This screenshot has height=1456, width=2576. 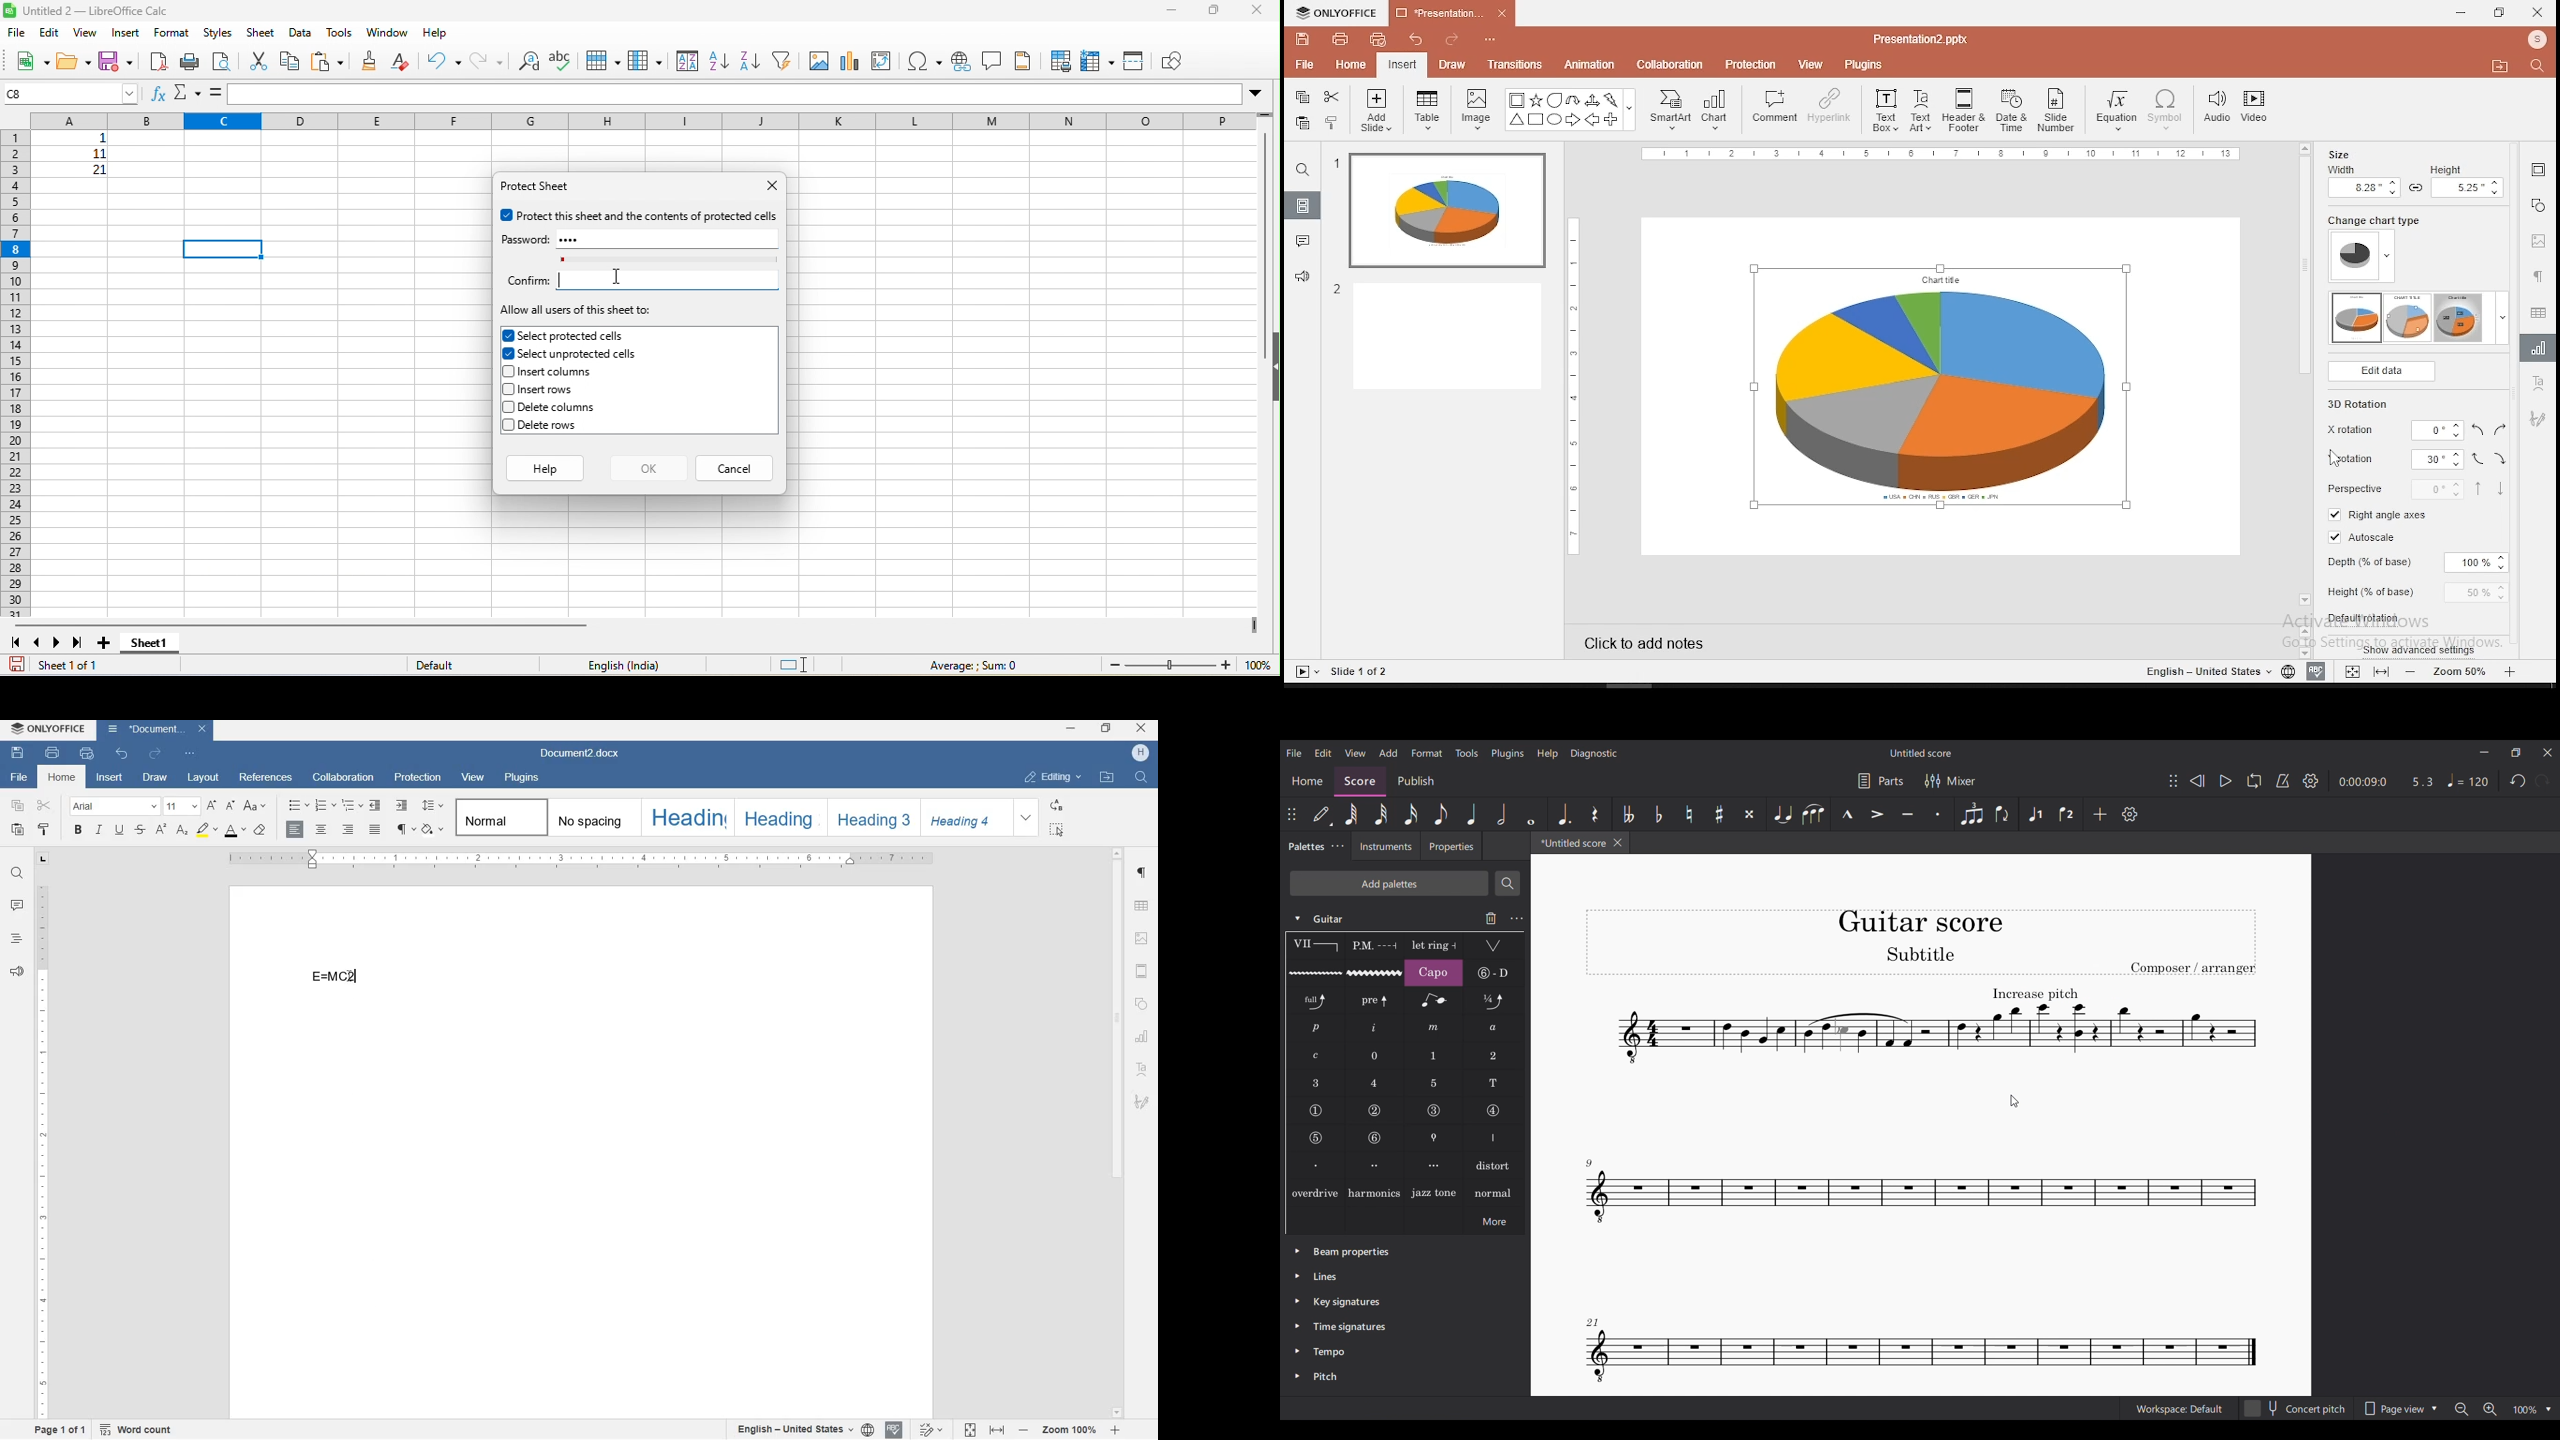 I want to click on highlight color, so click(x=206, y=830).